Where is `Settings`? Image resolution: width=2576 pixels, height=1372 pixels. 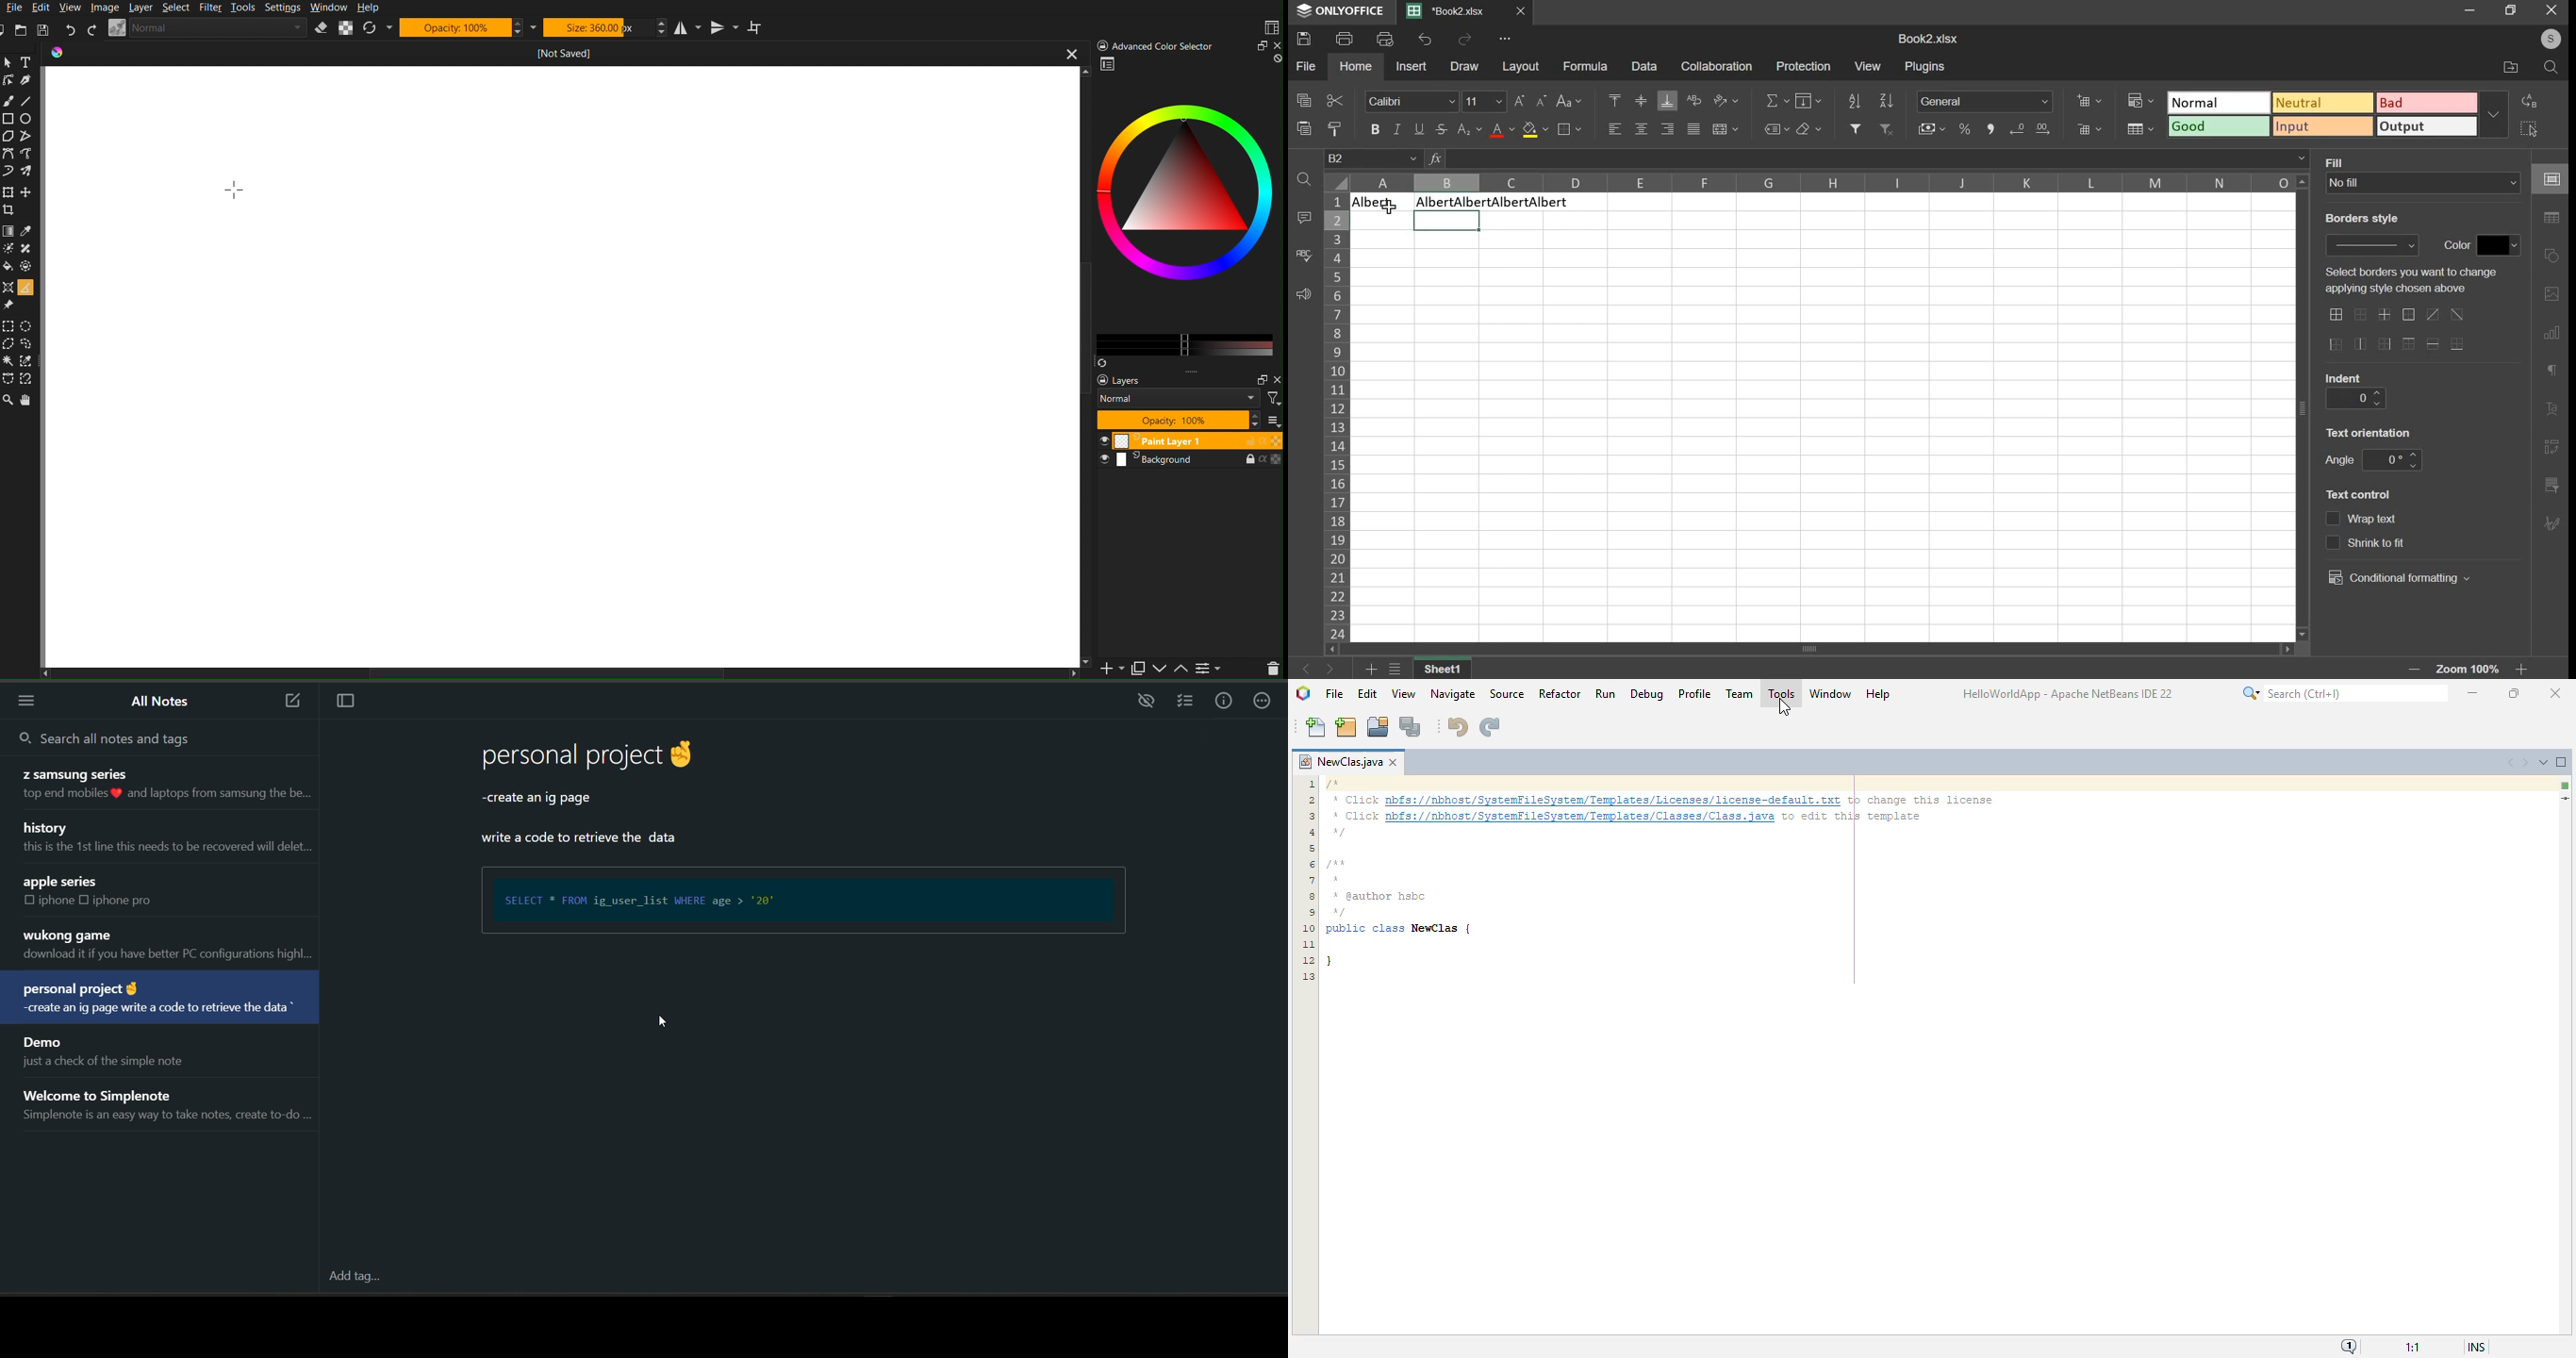
Settings is located at coordinates (1215, 668).